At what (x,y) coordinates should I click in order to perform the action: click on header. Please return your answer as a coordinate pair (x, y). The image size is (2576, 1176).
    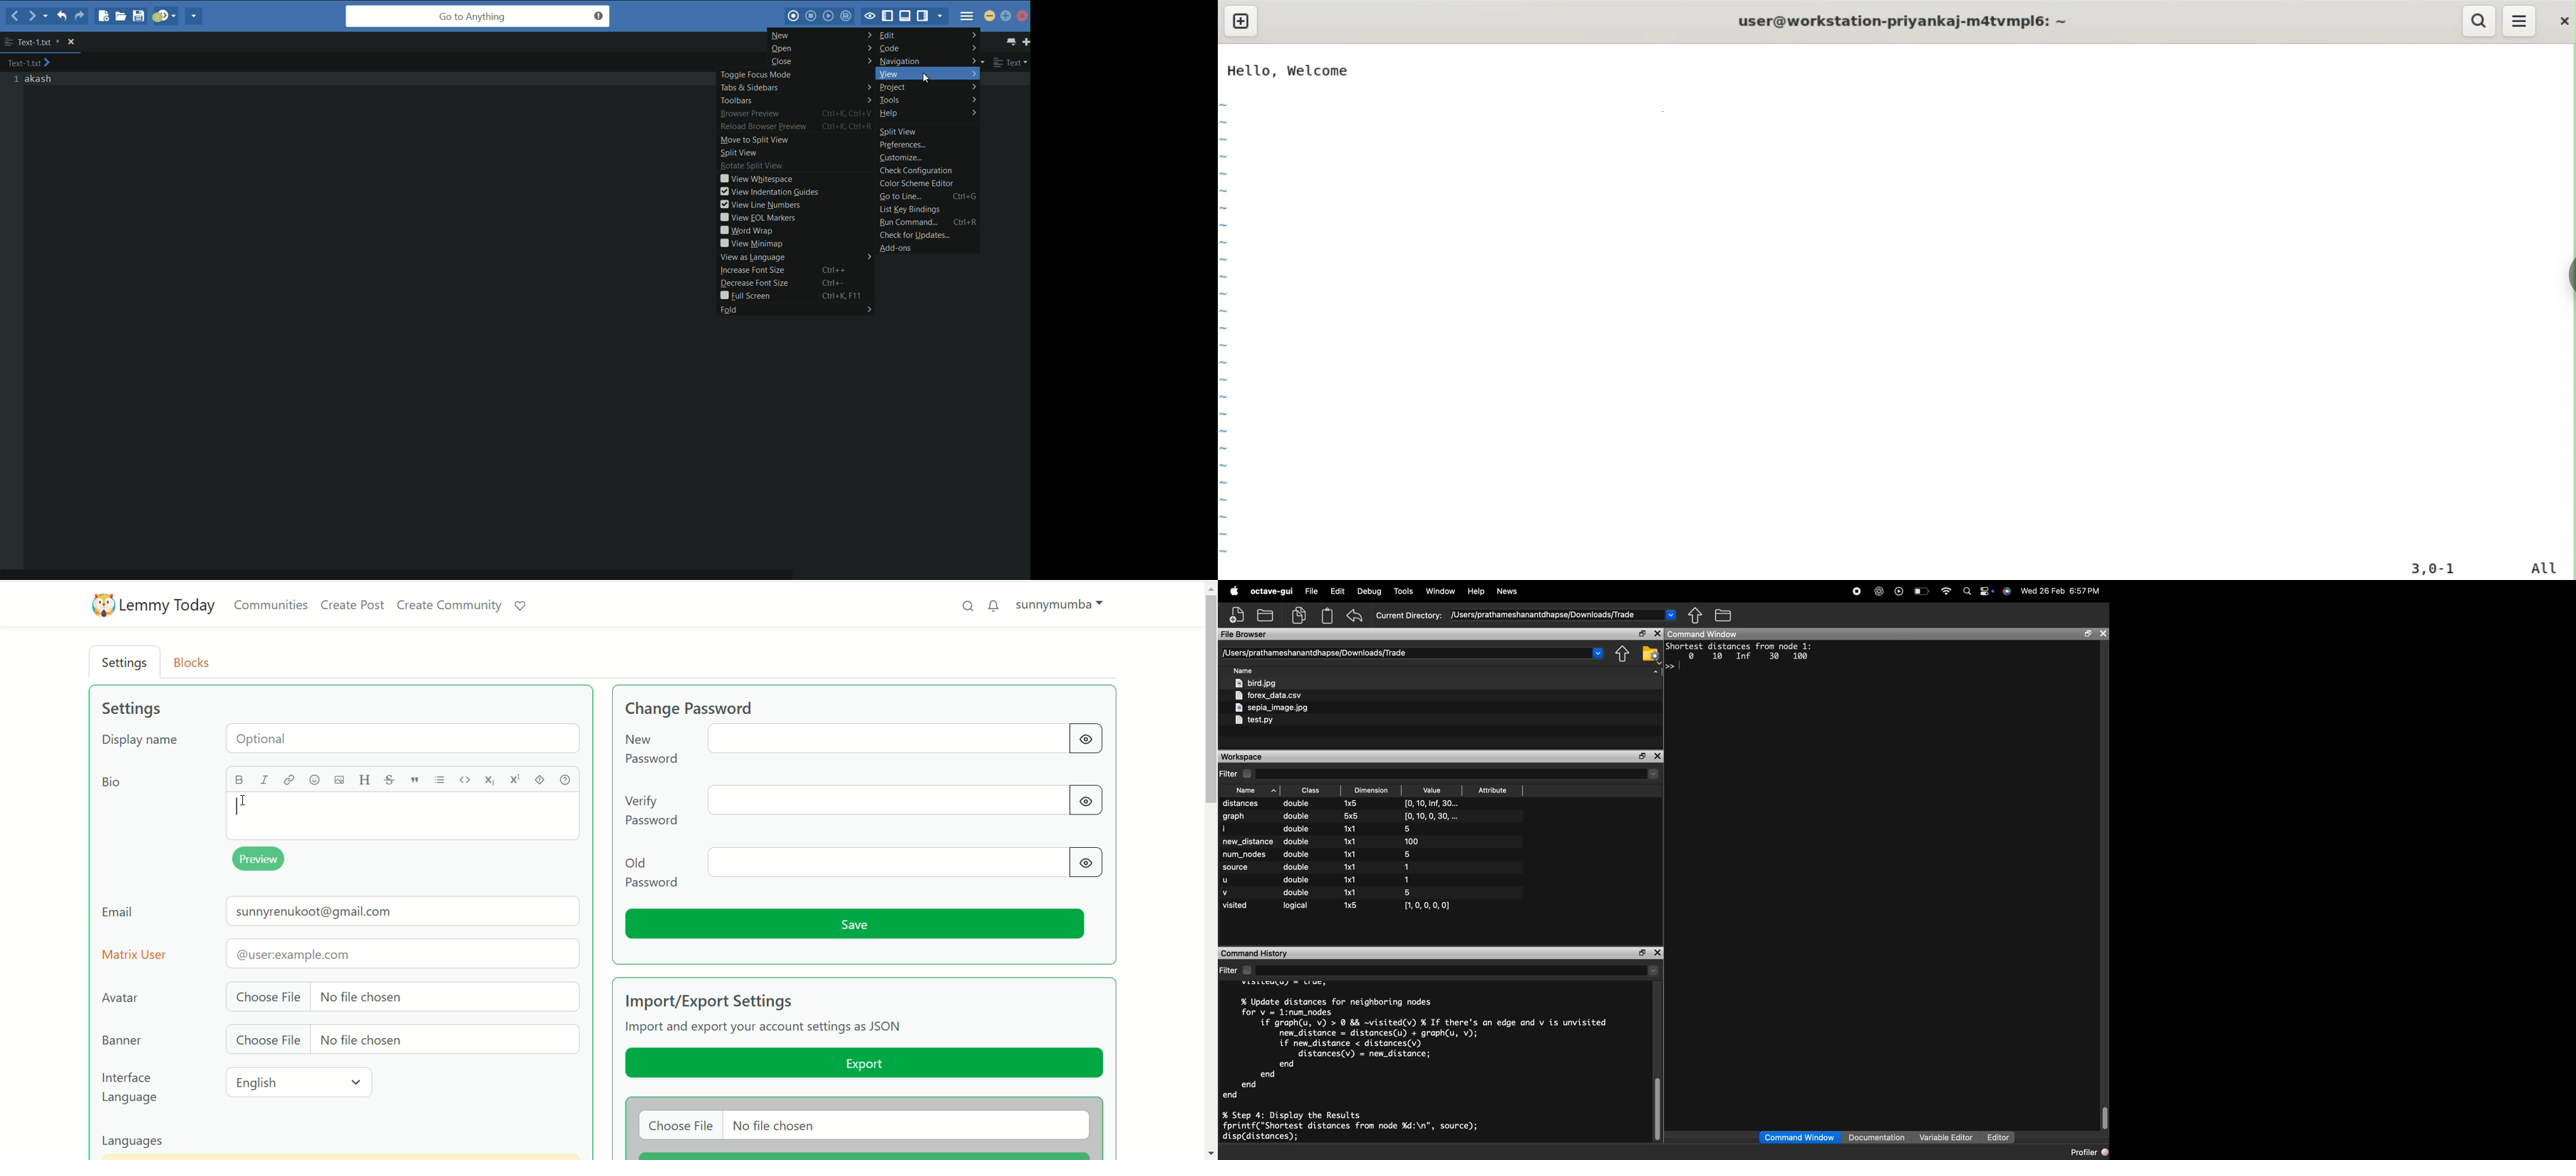
    Looking at the image, I should click on (364, 780).